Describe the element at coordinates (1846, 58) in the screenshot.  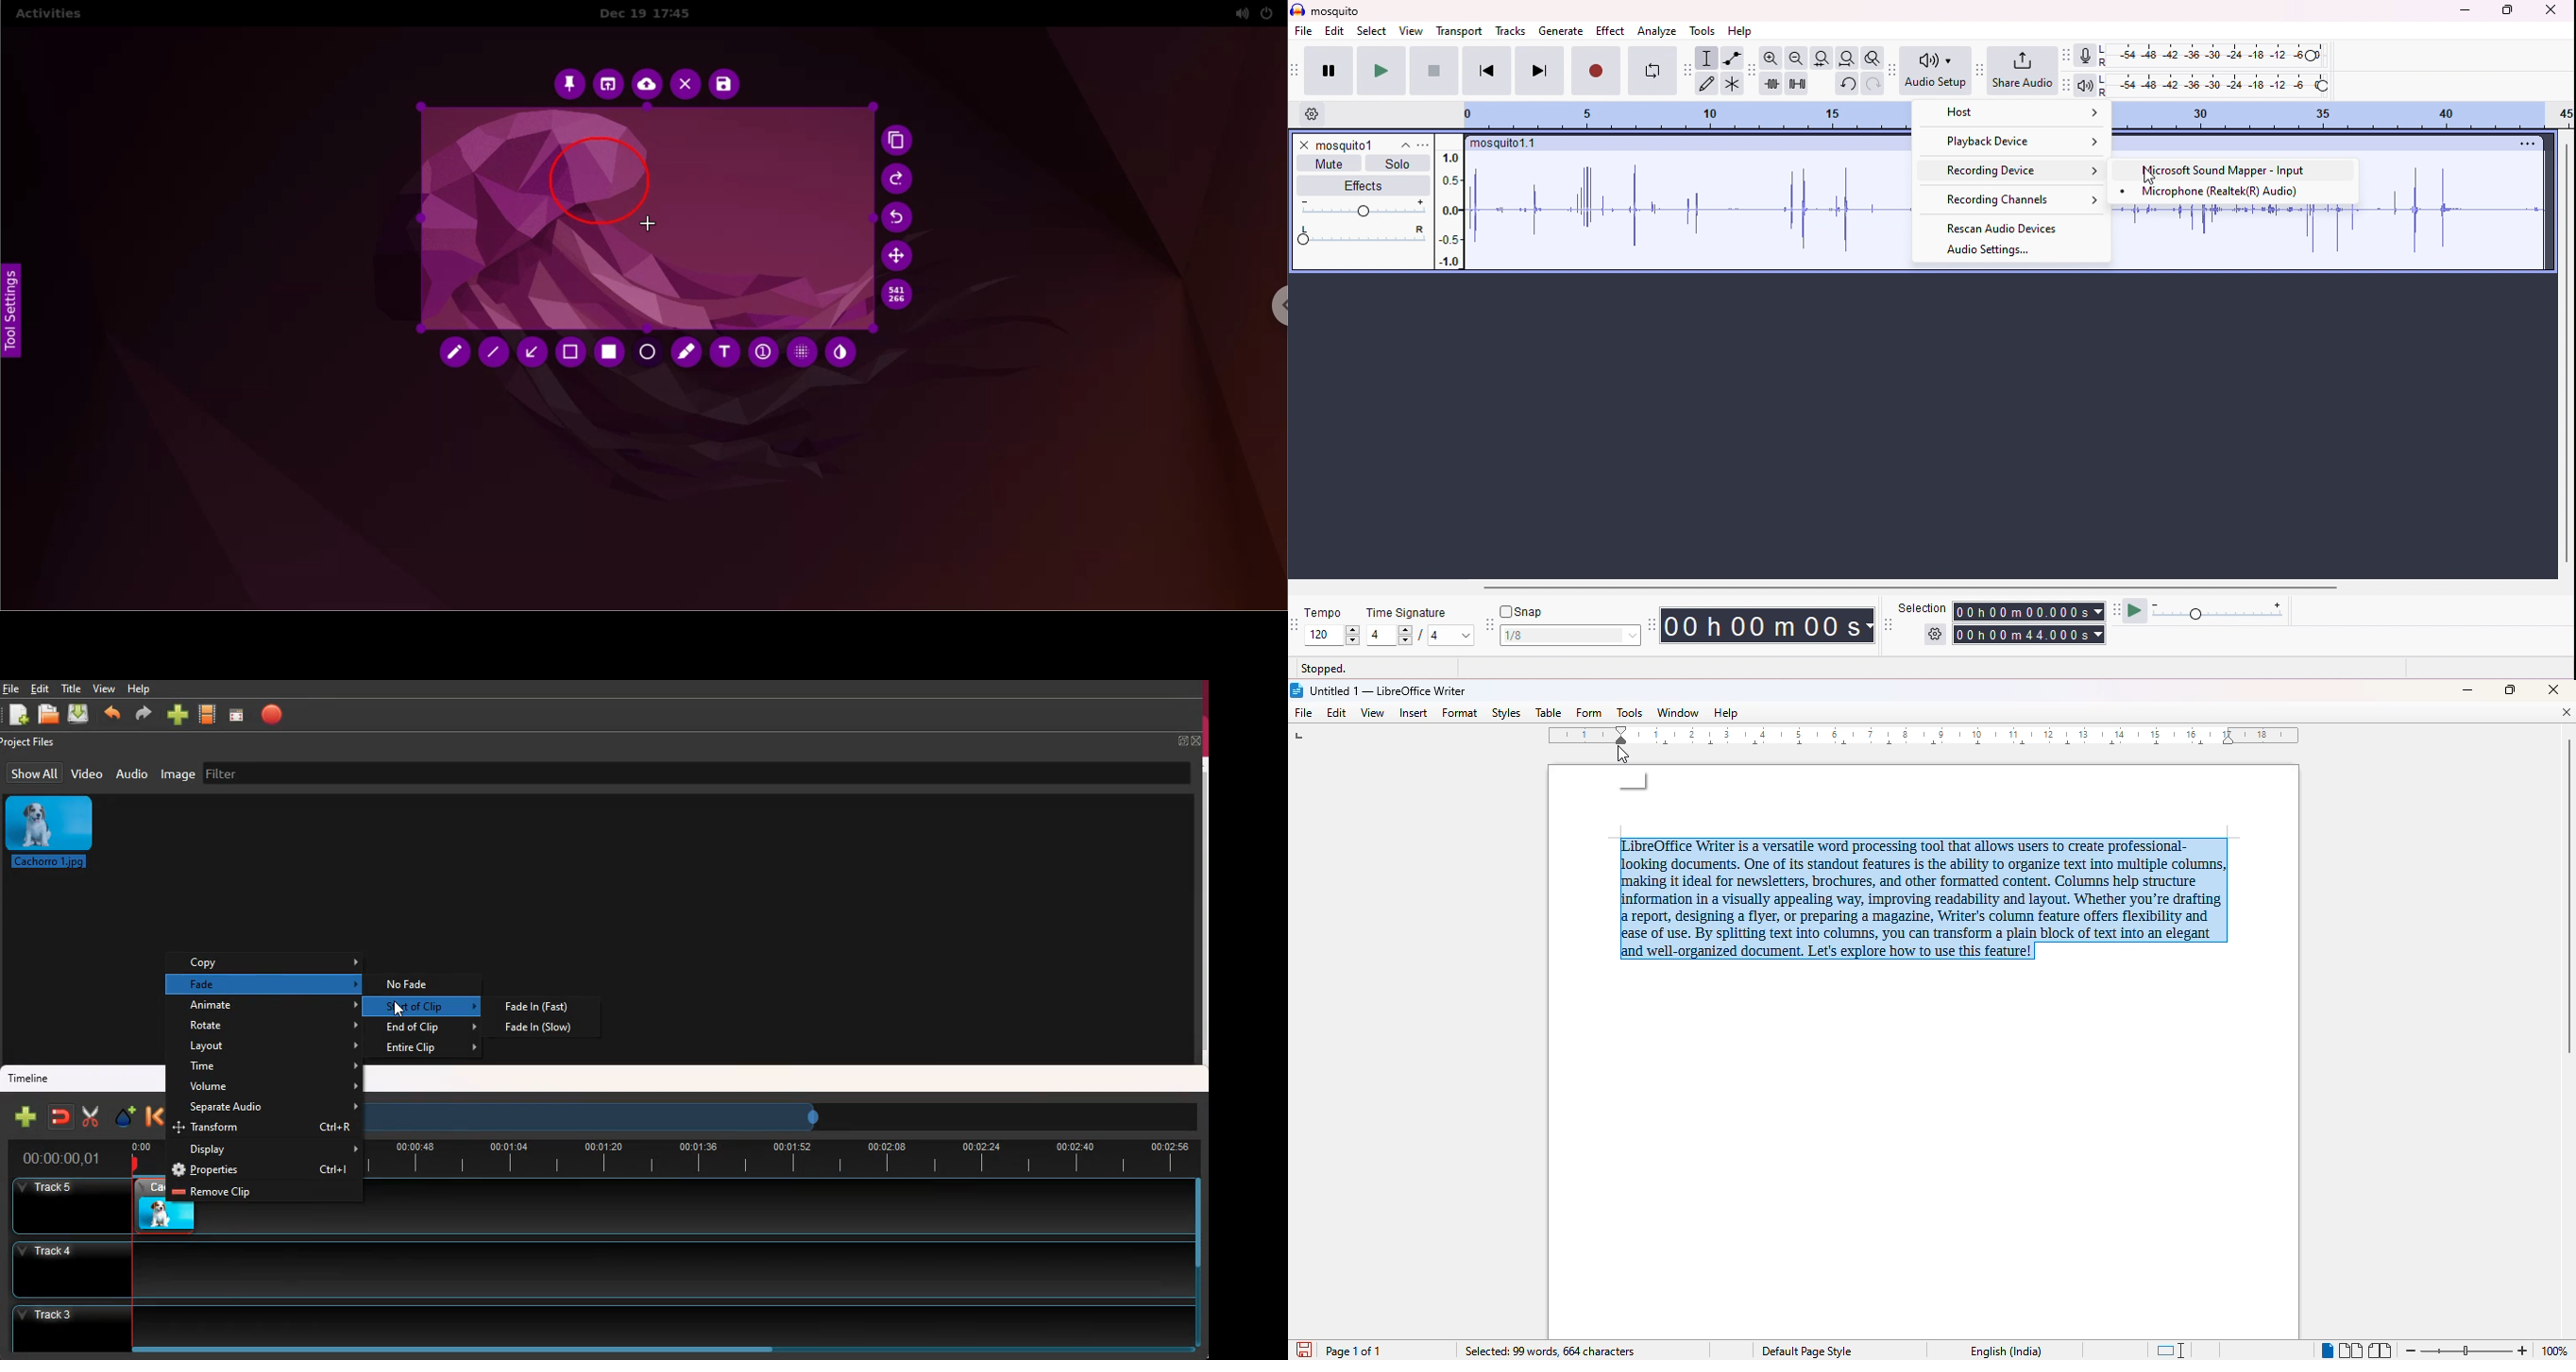
I see `fit project to width` at that location.